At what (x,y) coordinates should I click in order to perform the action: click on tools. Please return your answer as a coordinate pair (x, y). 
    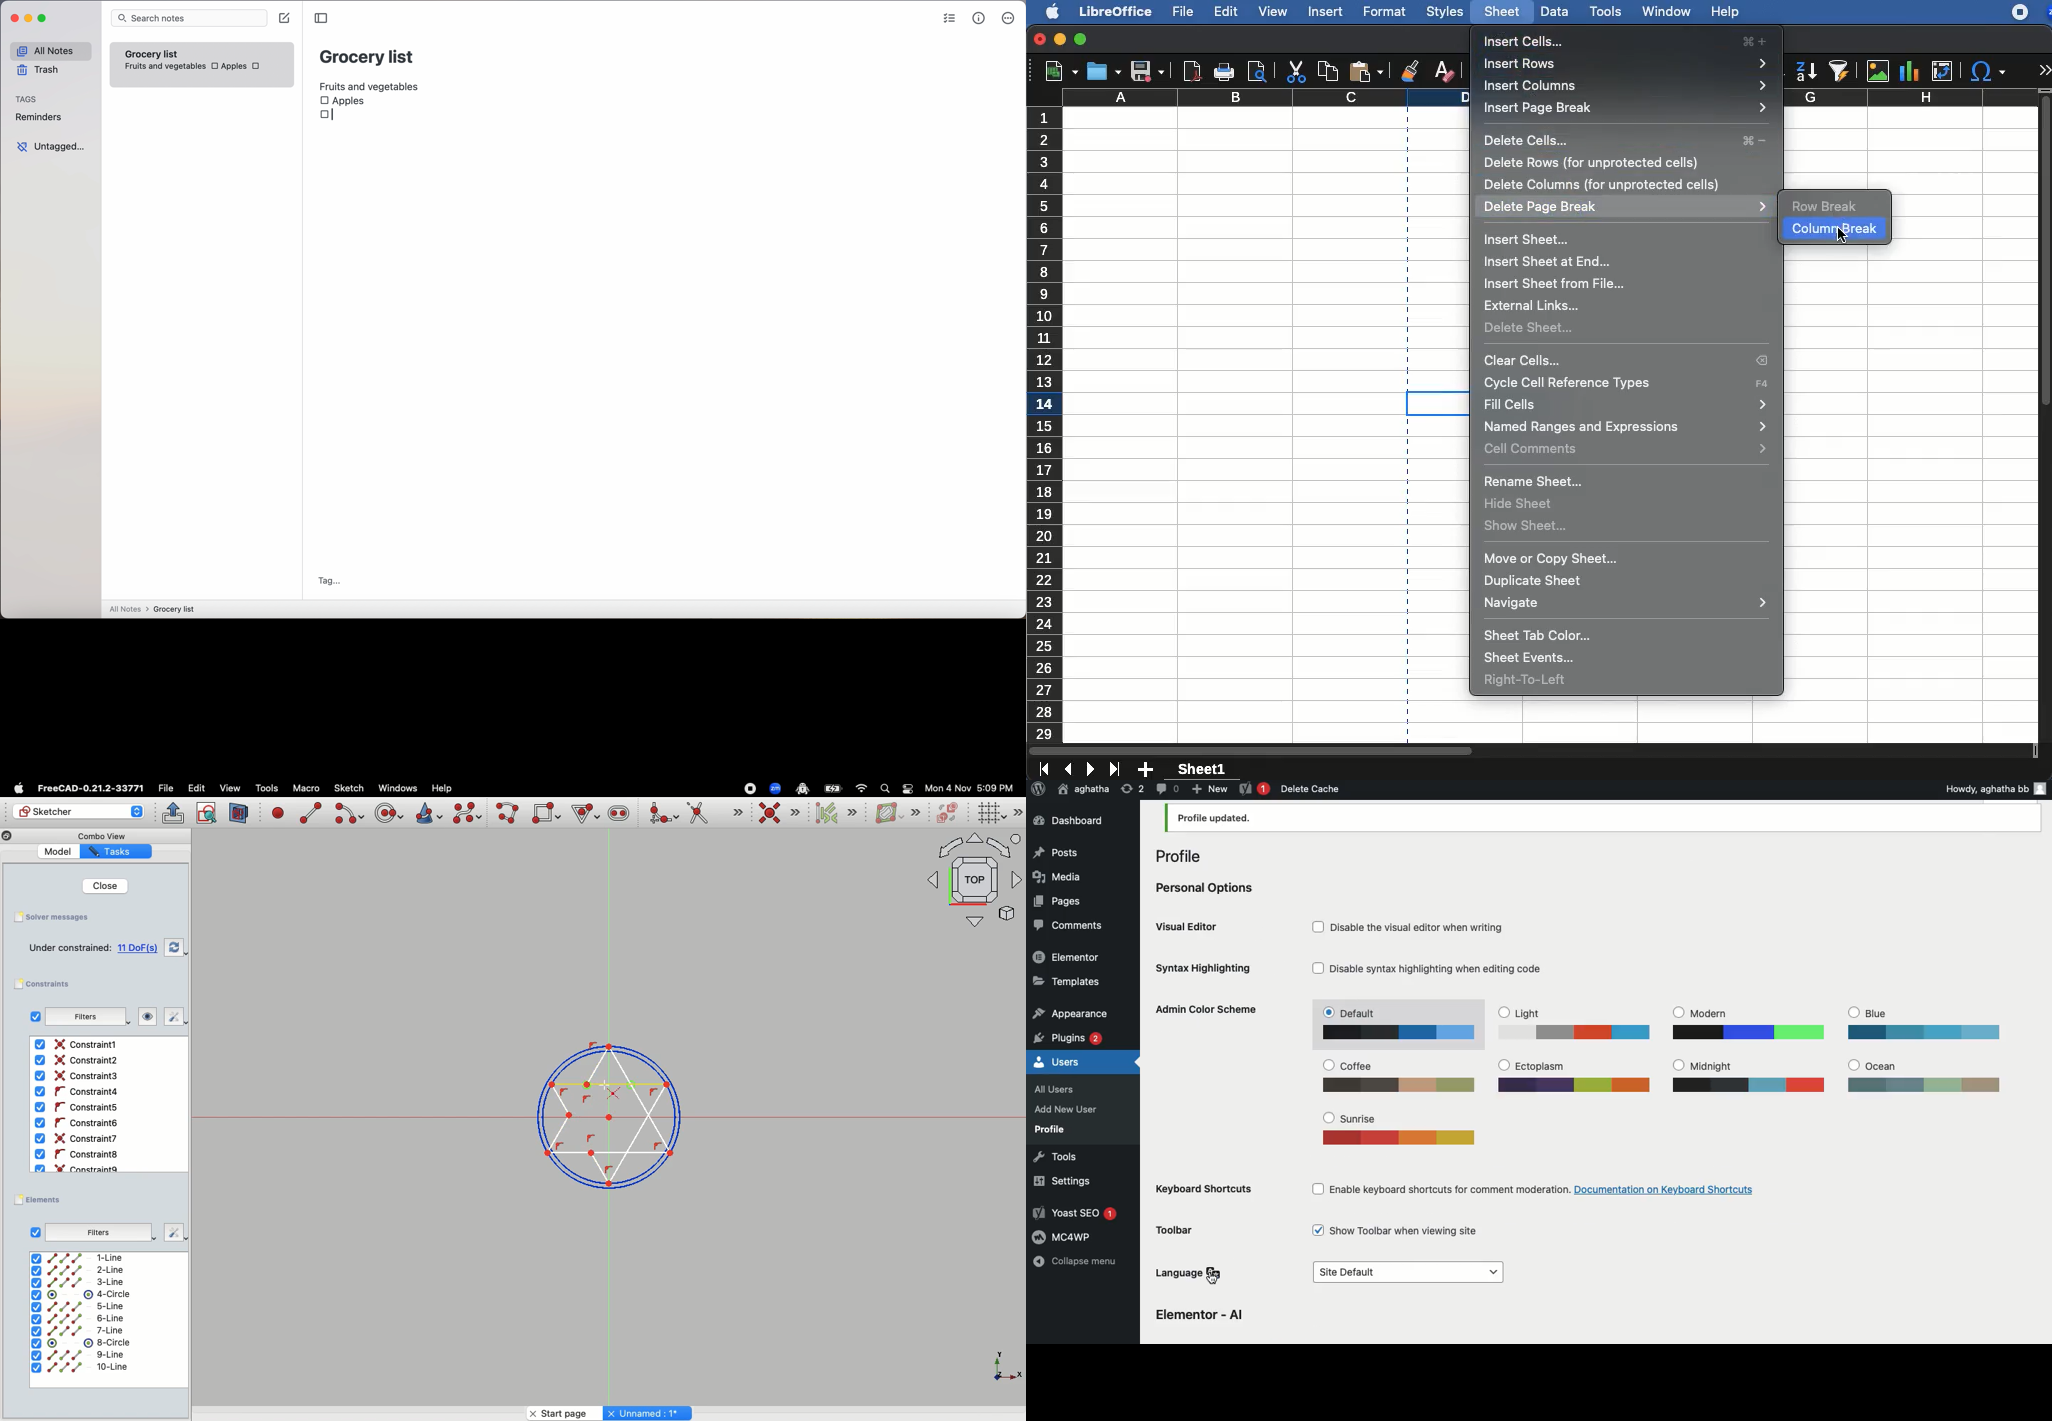
    Looking at the image, I should click on (1606, 13).